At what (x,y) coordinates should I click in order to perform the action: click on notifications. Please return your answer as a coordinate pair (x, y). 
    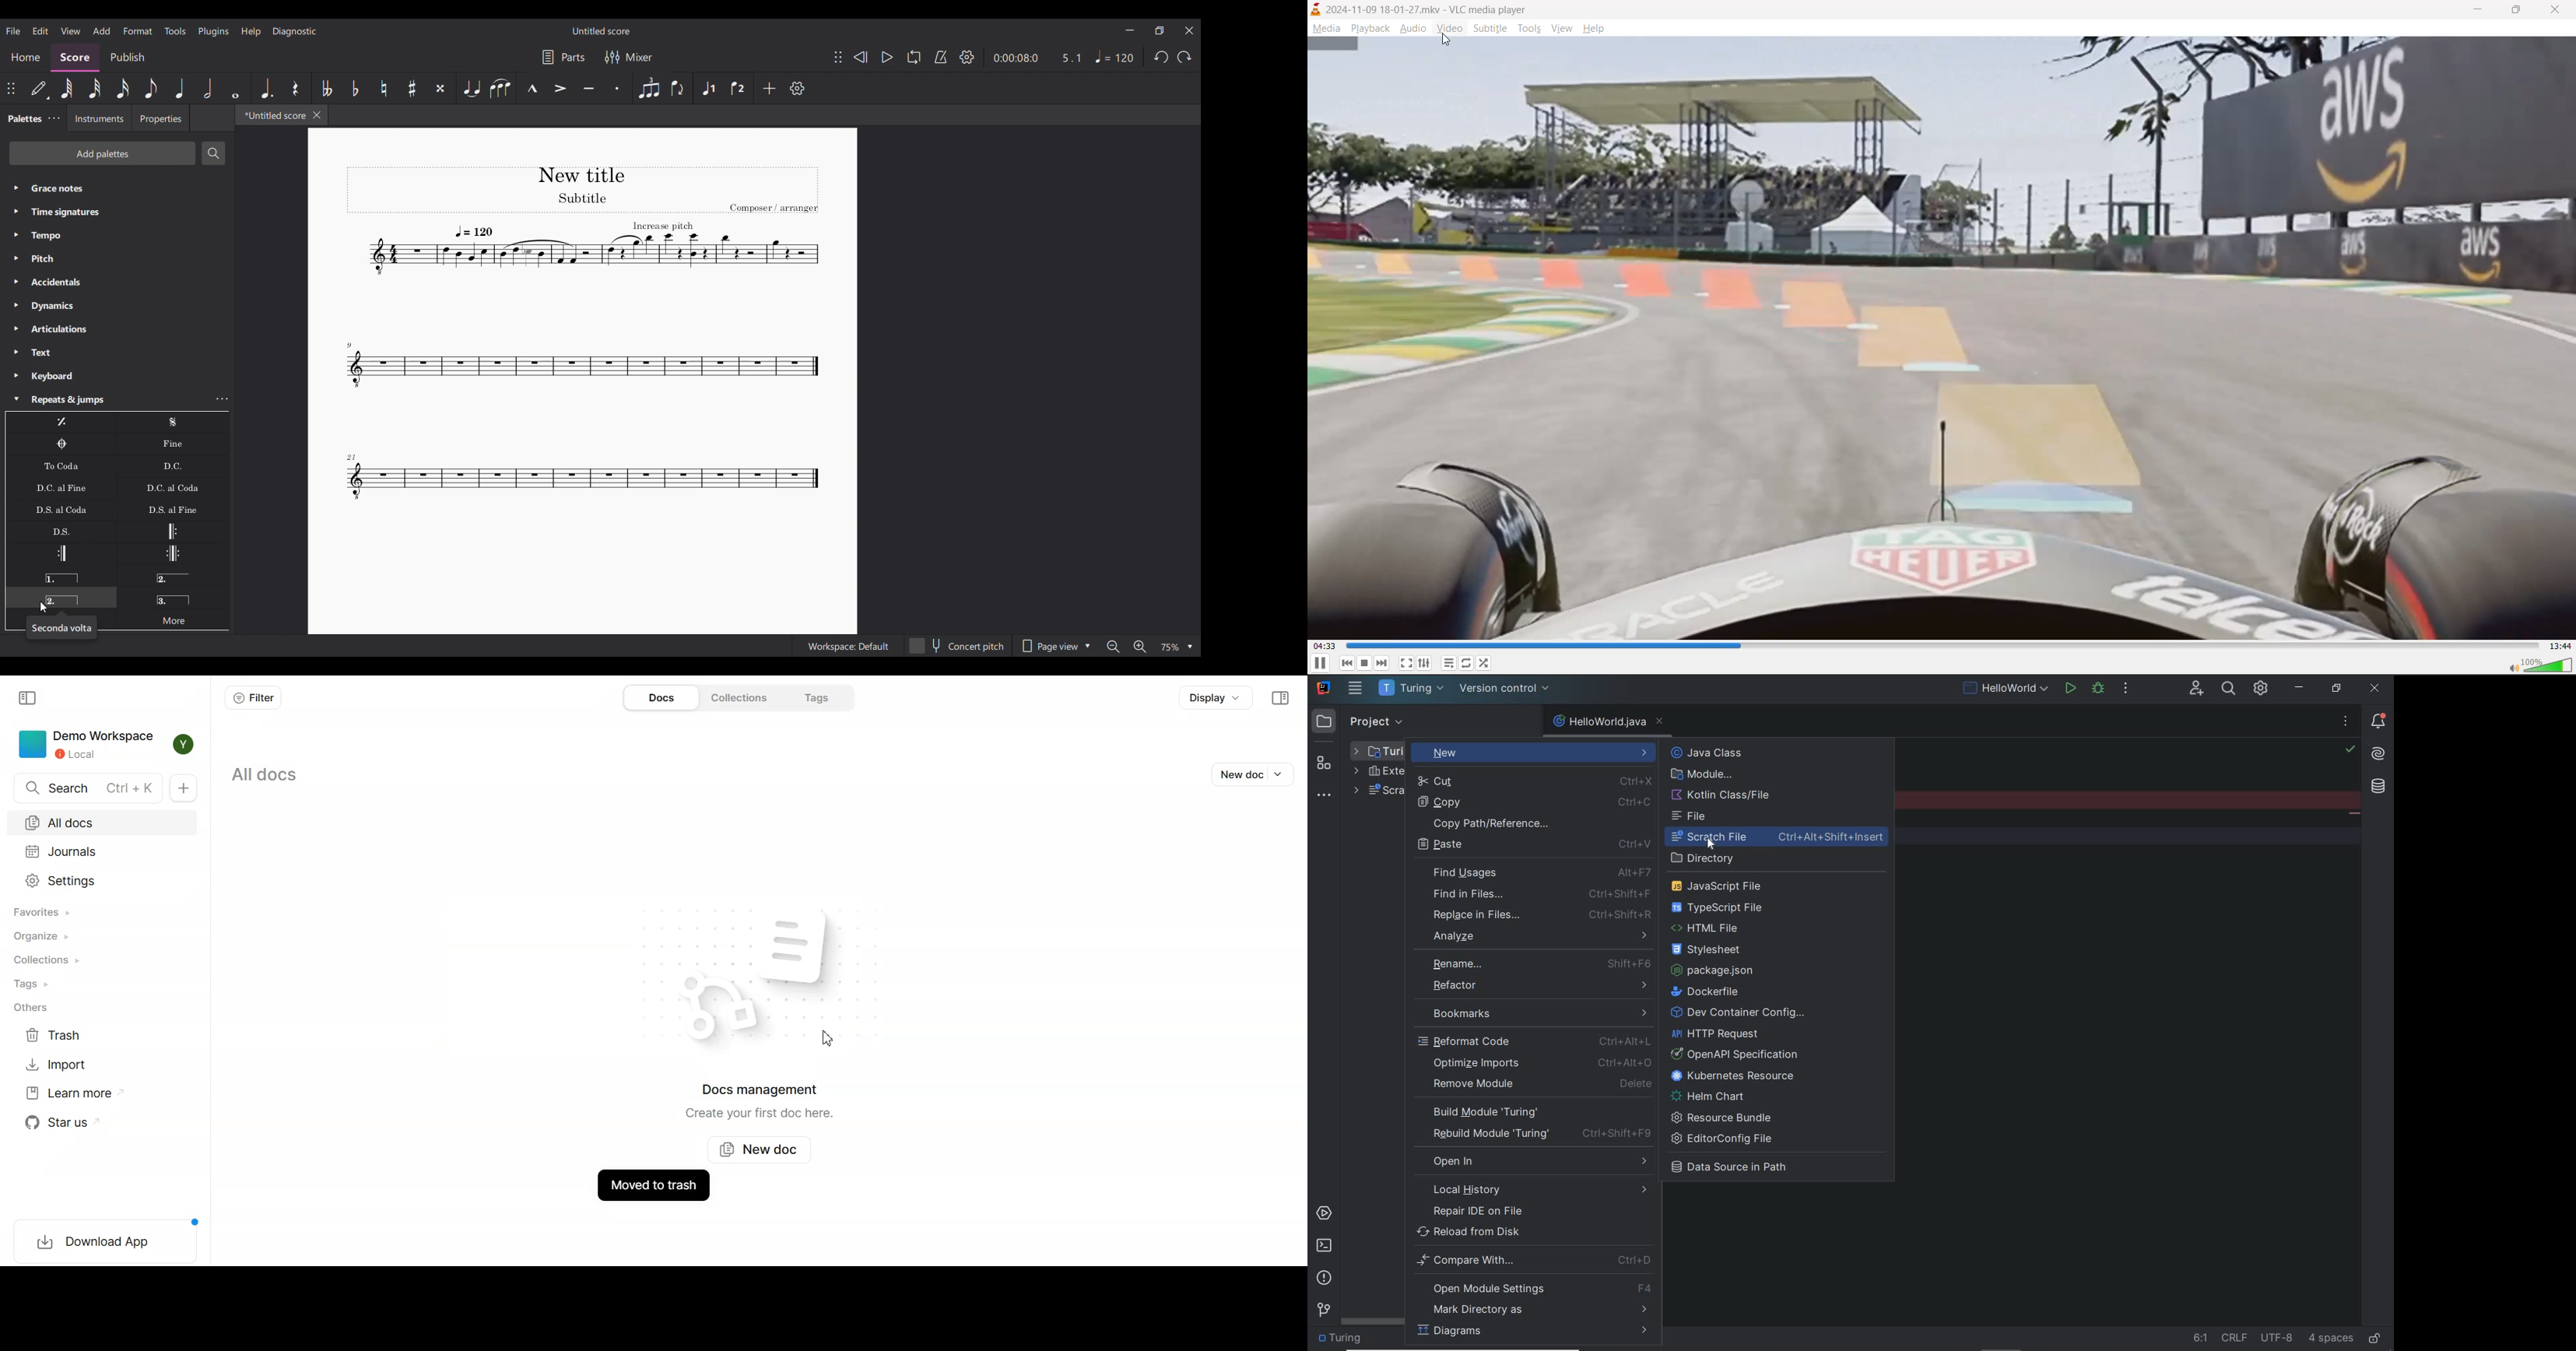
    Looking at the image, I should click on (2376, 723).